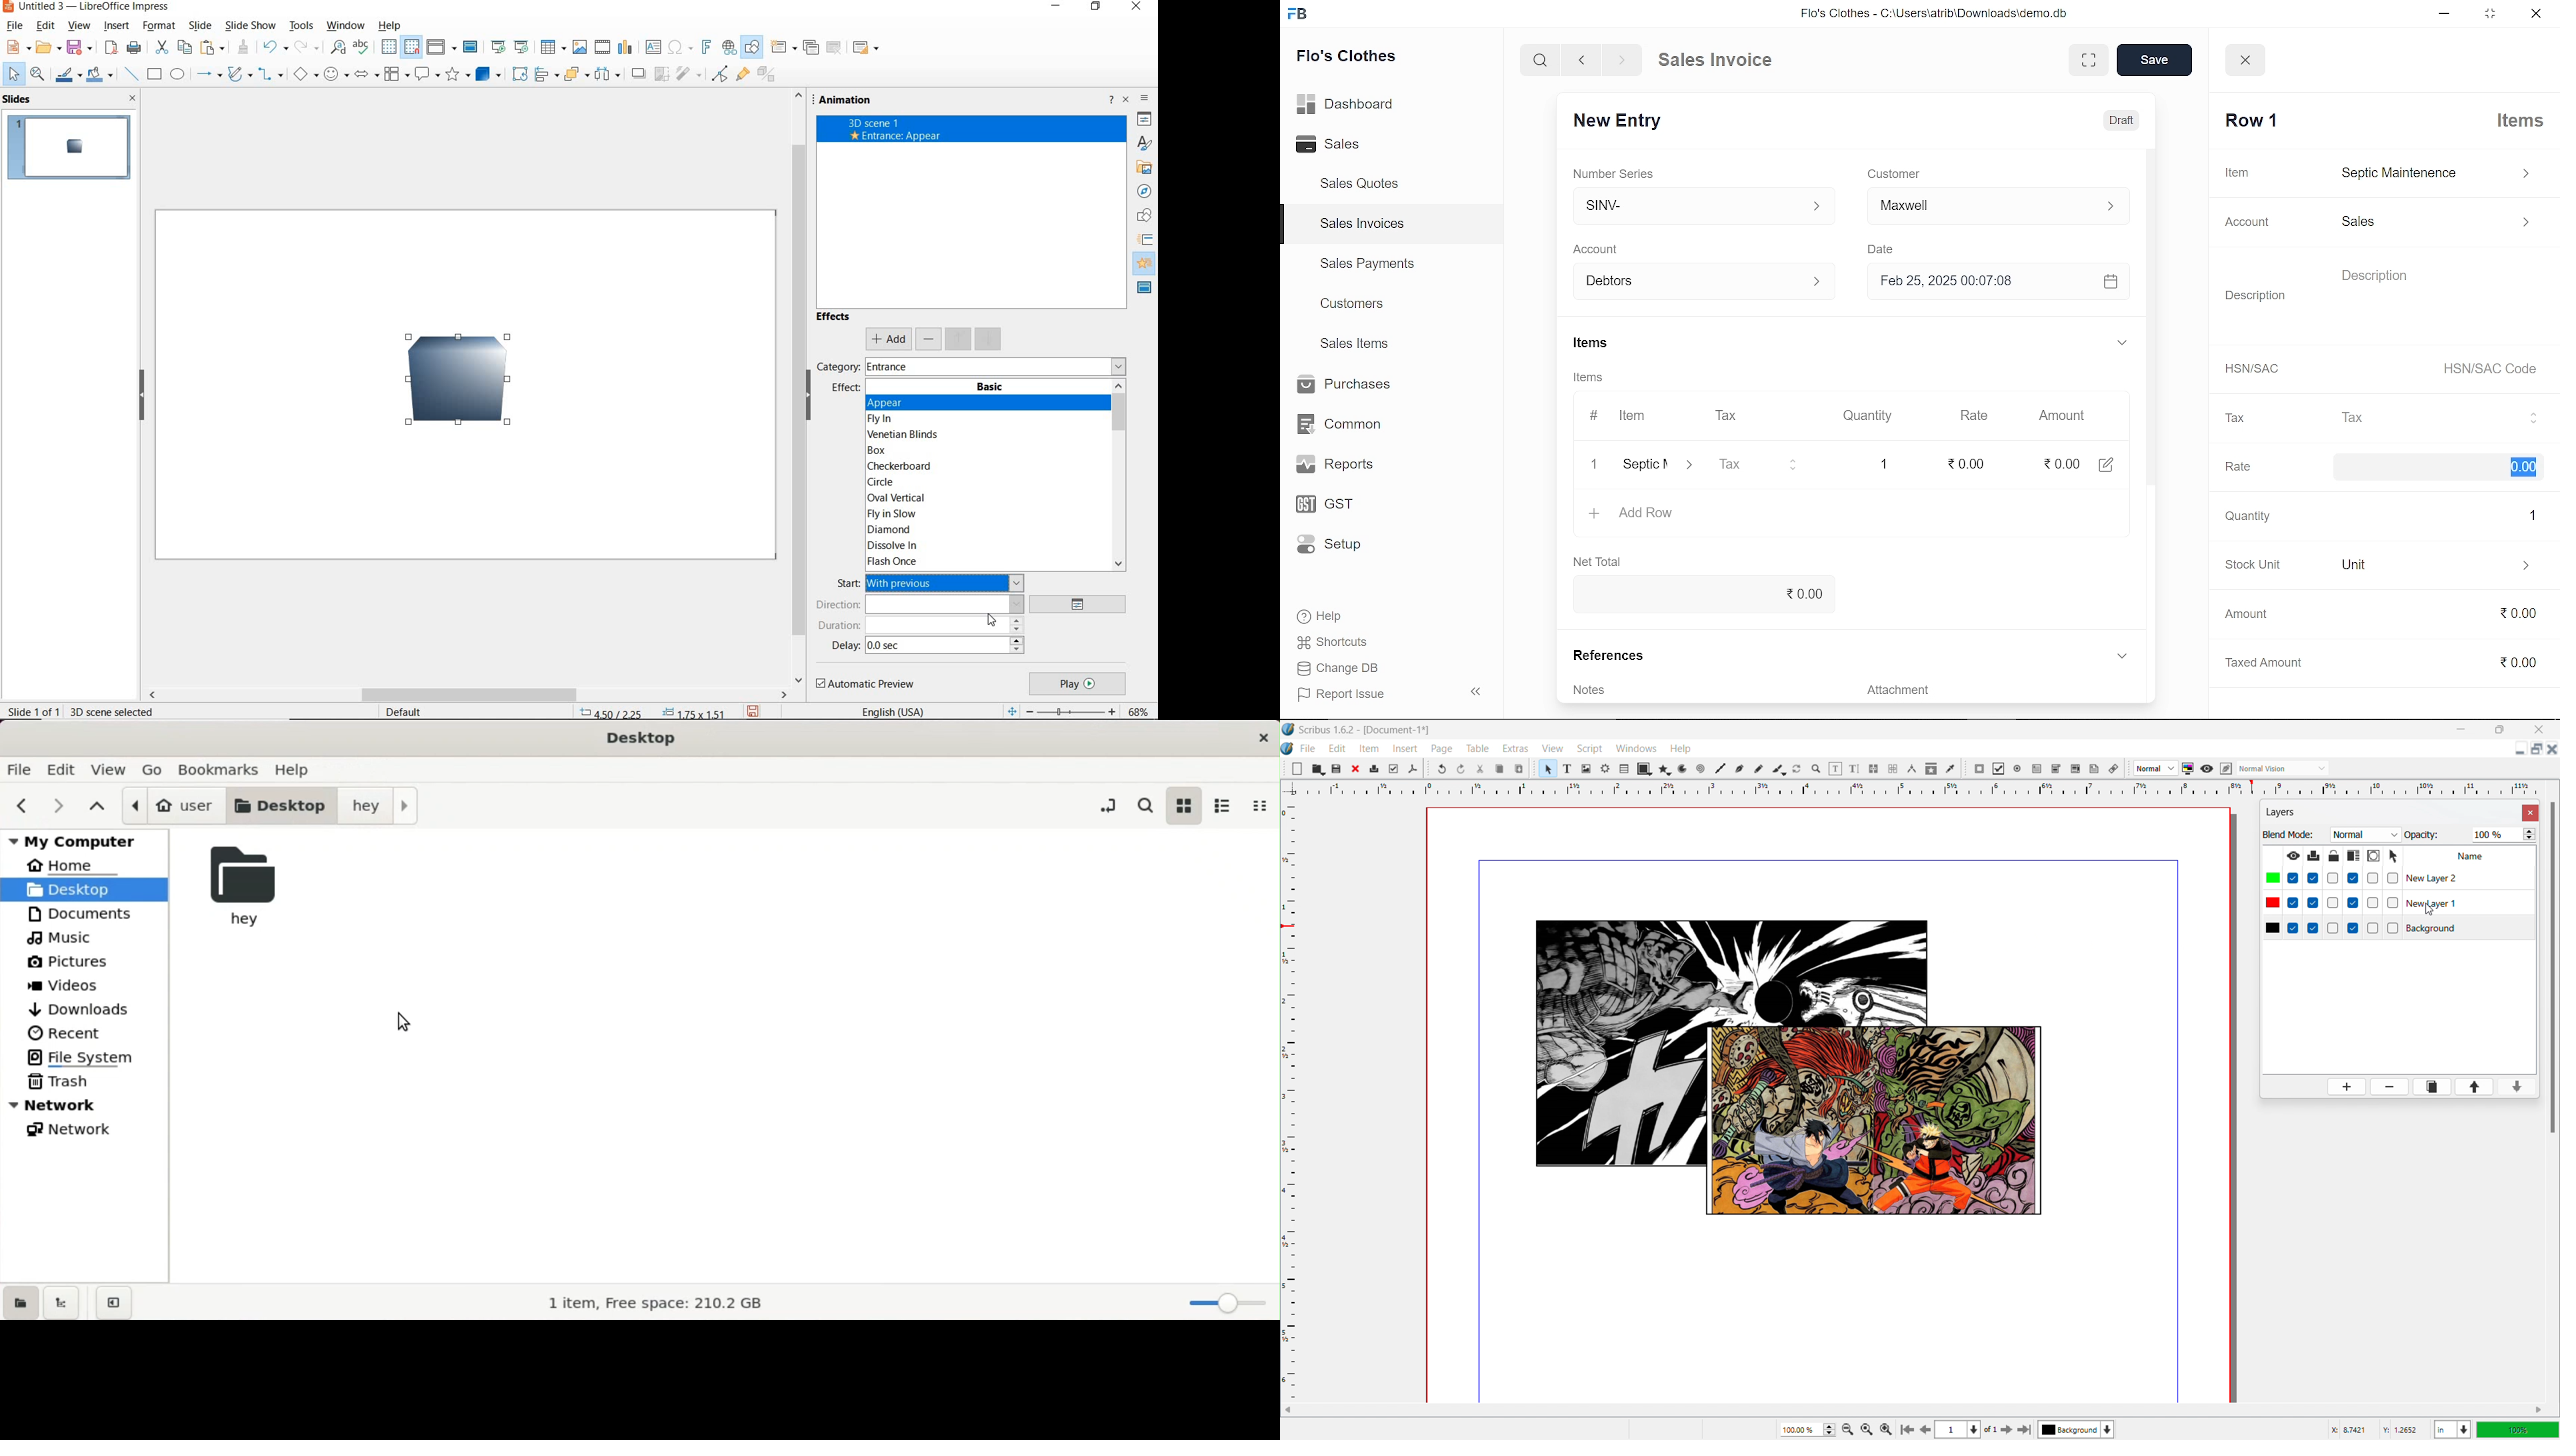 This screenshot has height=1456, width=2576. I want to click on edit rate, so click(1967, 463).